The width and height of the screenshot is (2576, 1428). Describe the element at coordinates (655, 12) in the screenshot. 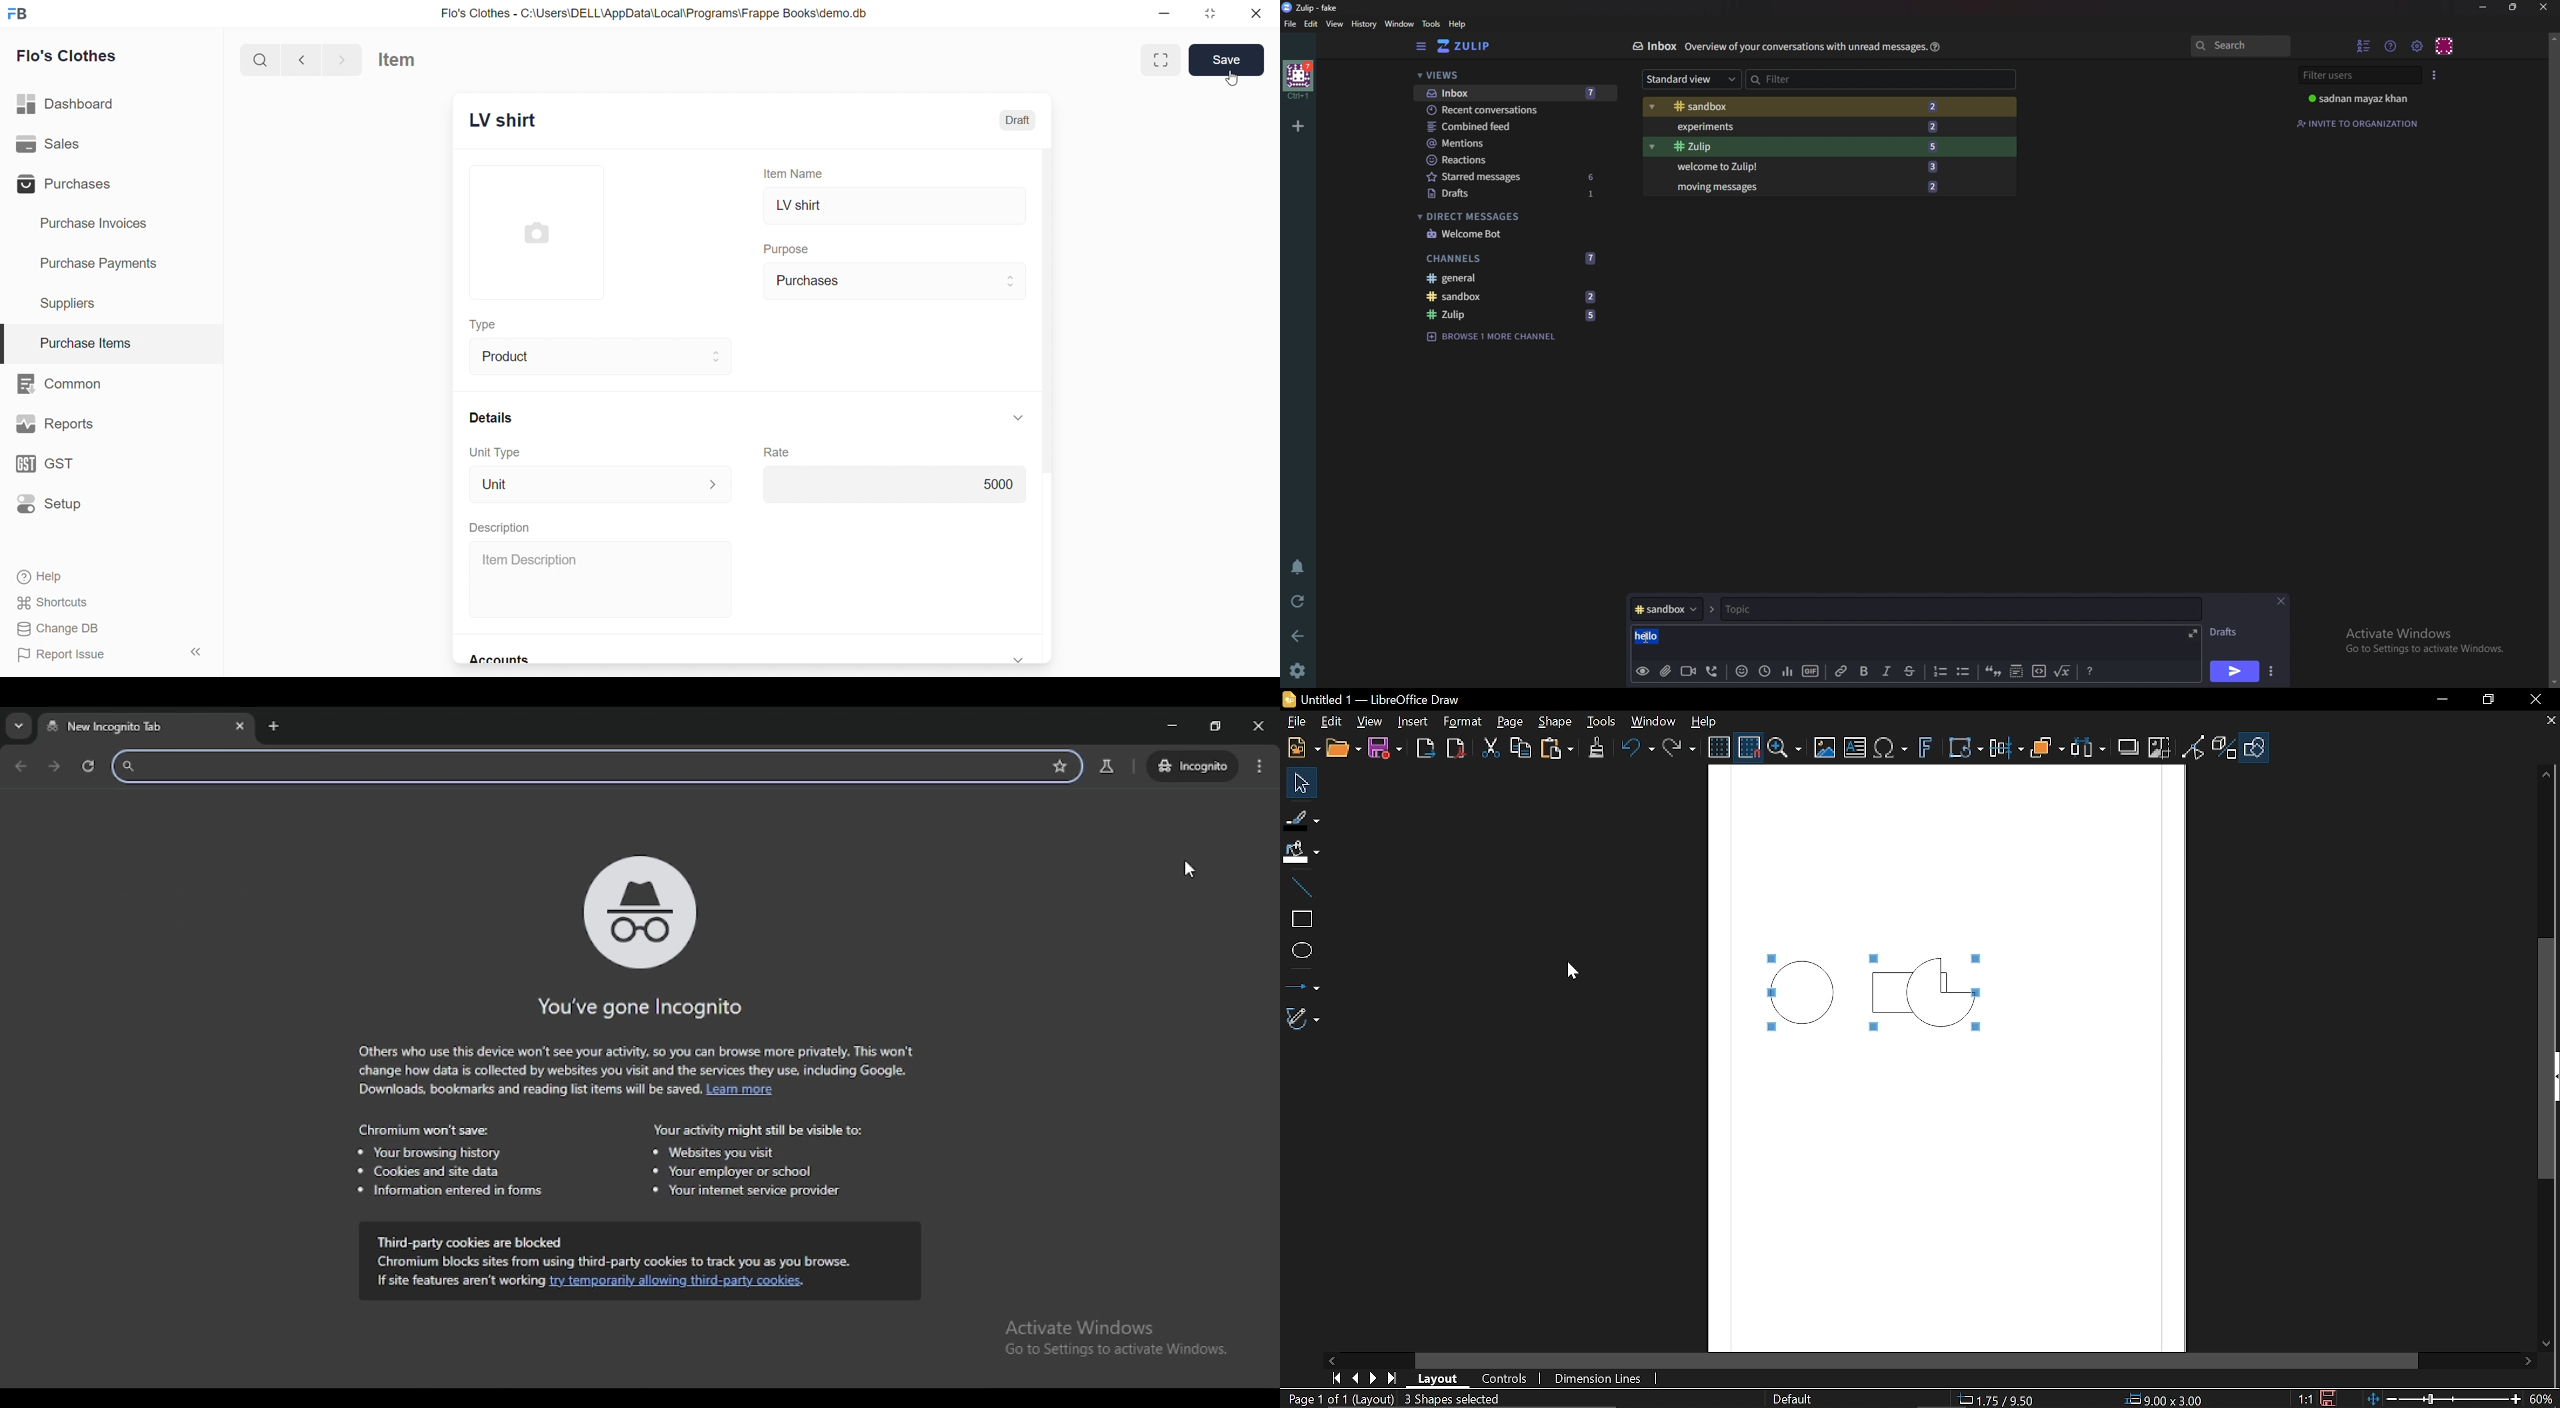

I see `Flo's Clothes - C:\Users\DELL\AppData\Local\Programs\Frappe Books\demo.db` at that location.